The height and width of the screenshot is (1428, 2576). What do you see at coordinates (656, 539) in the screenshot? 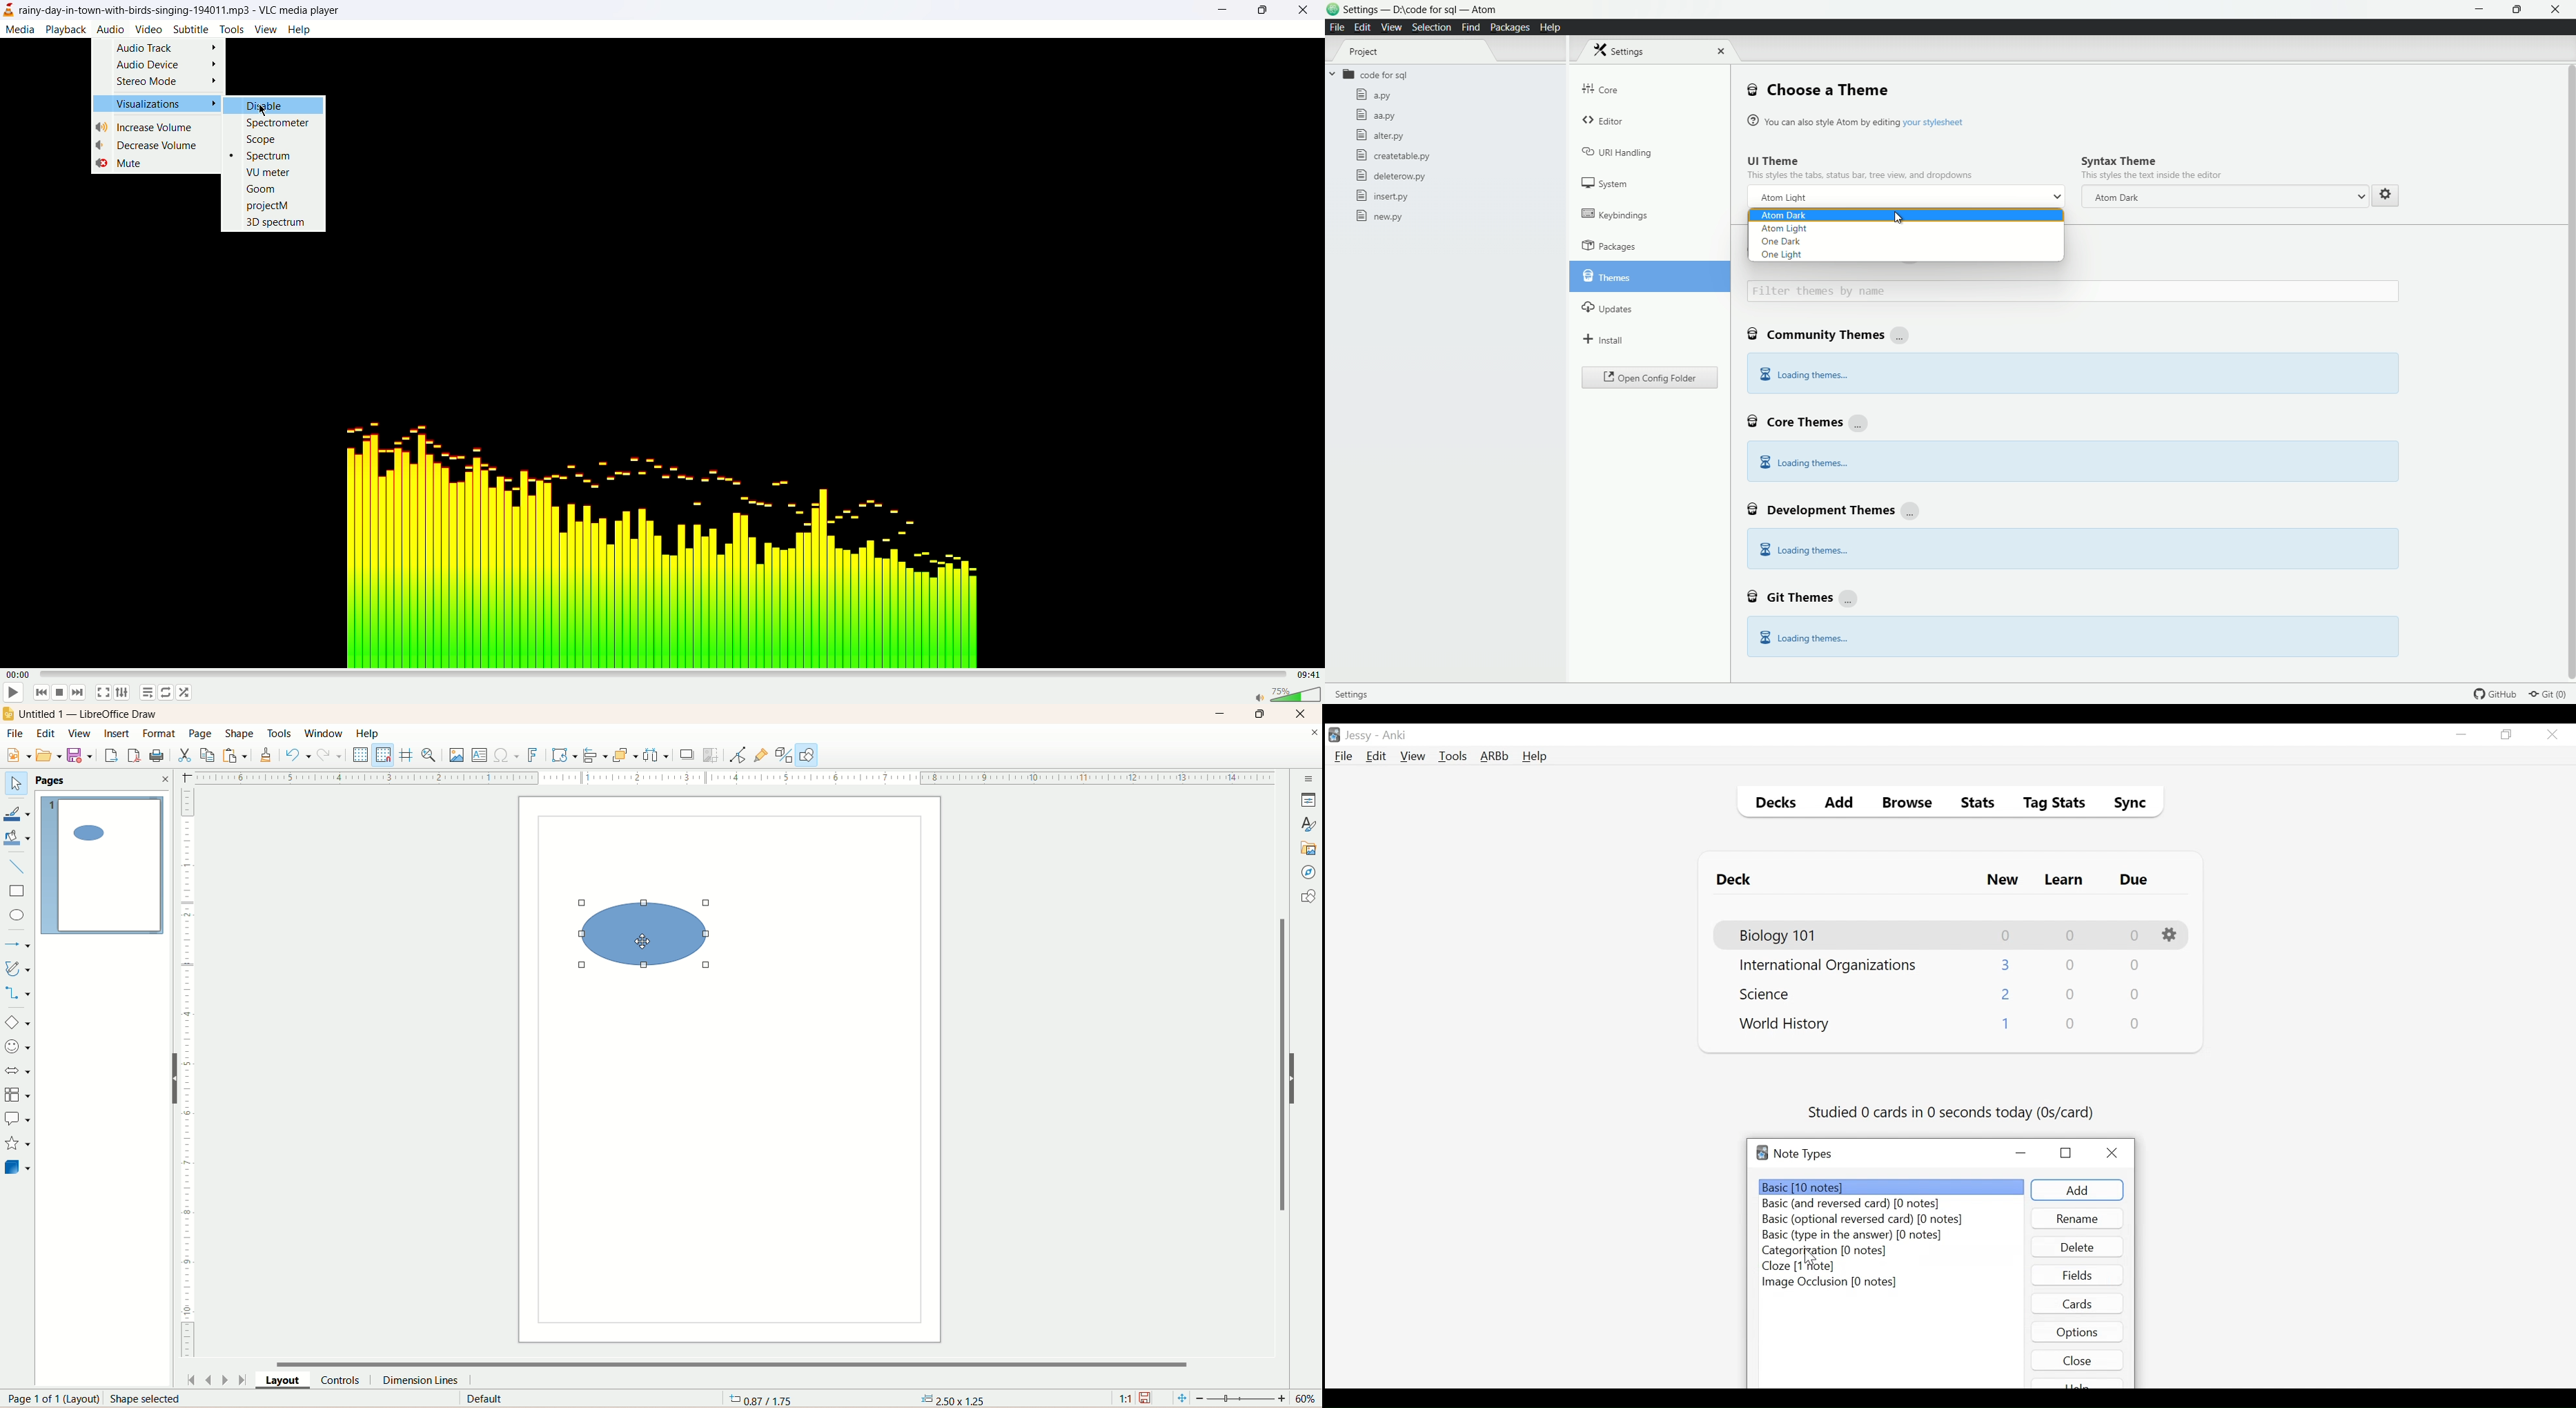
I see `audio tunes` at bounding box center [656, 539].